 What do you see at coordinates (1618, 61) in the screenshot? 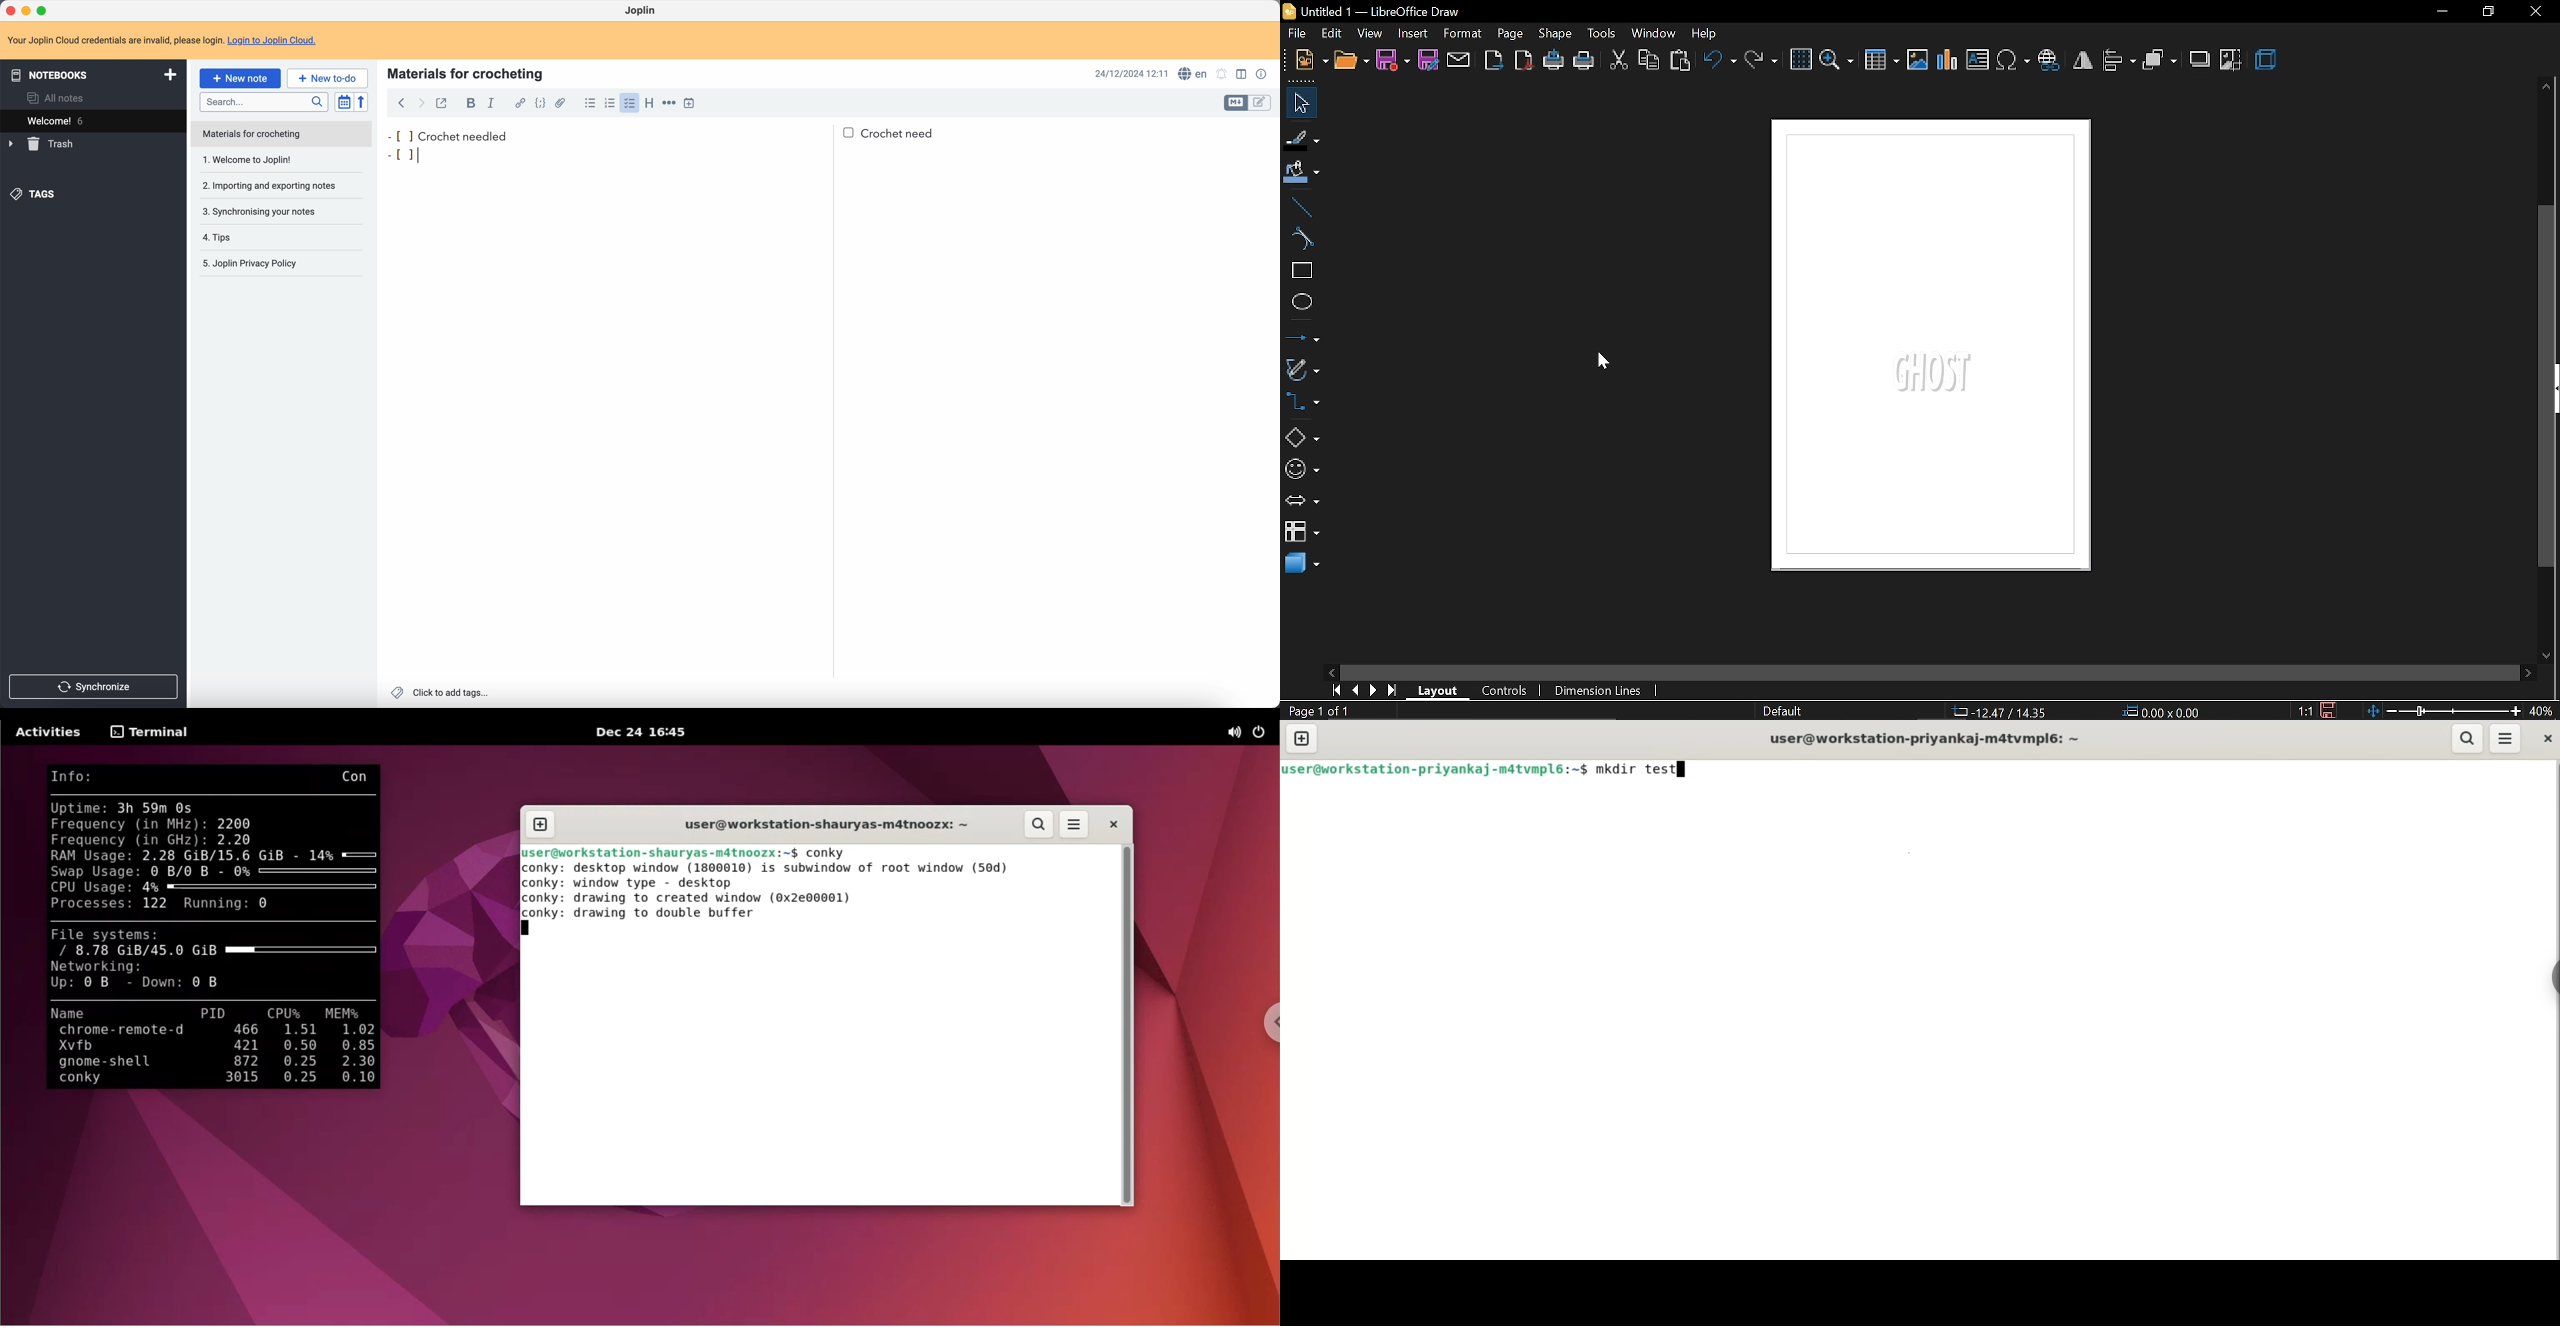
I see `cut ` at bounding box center [1618, 61].